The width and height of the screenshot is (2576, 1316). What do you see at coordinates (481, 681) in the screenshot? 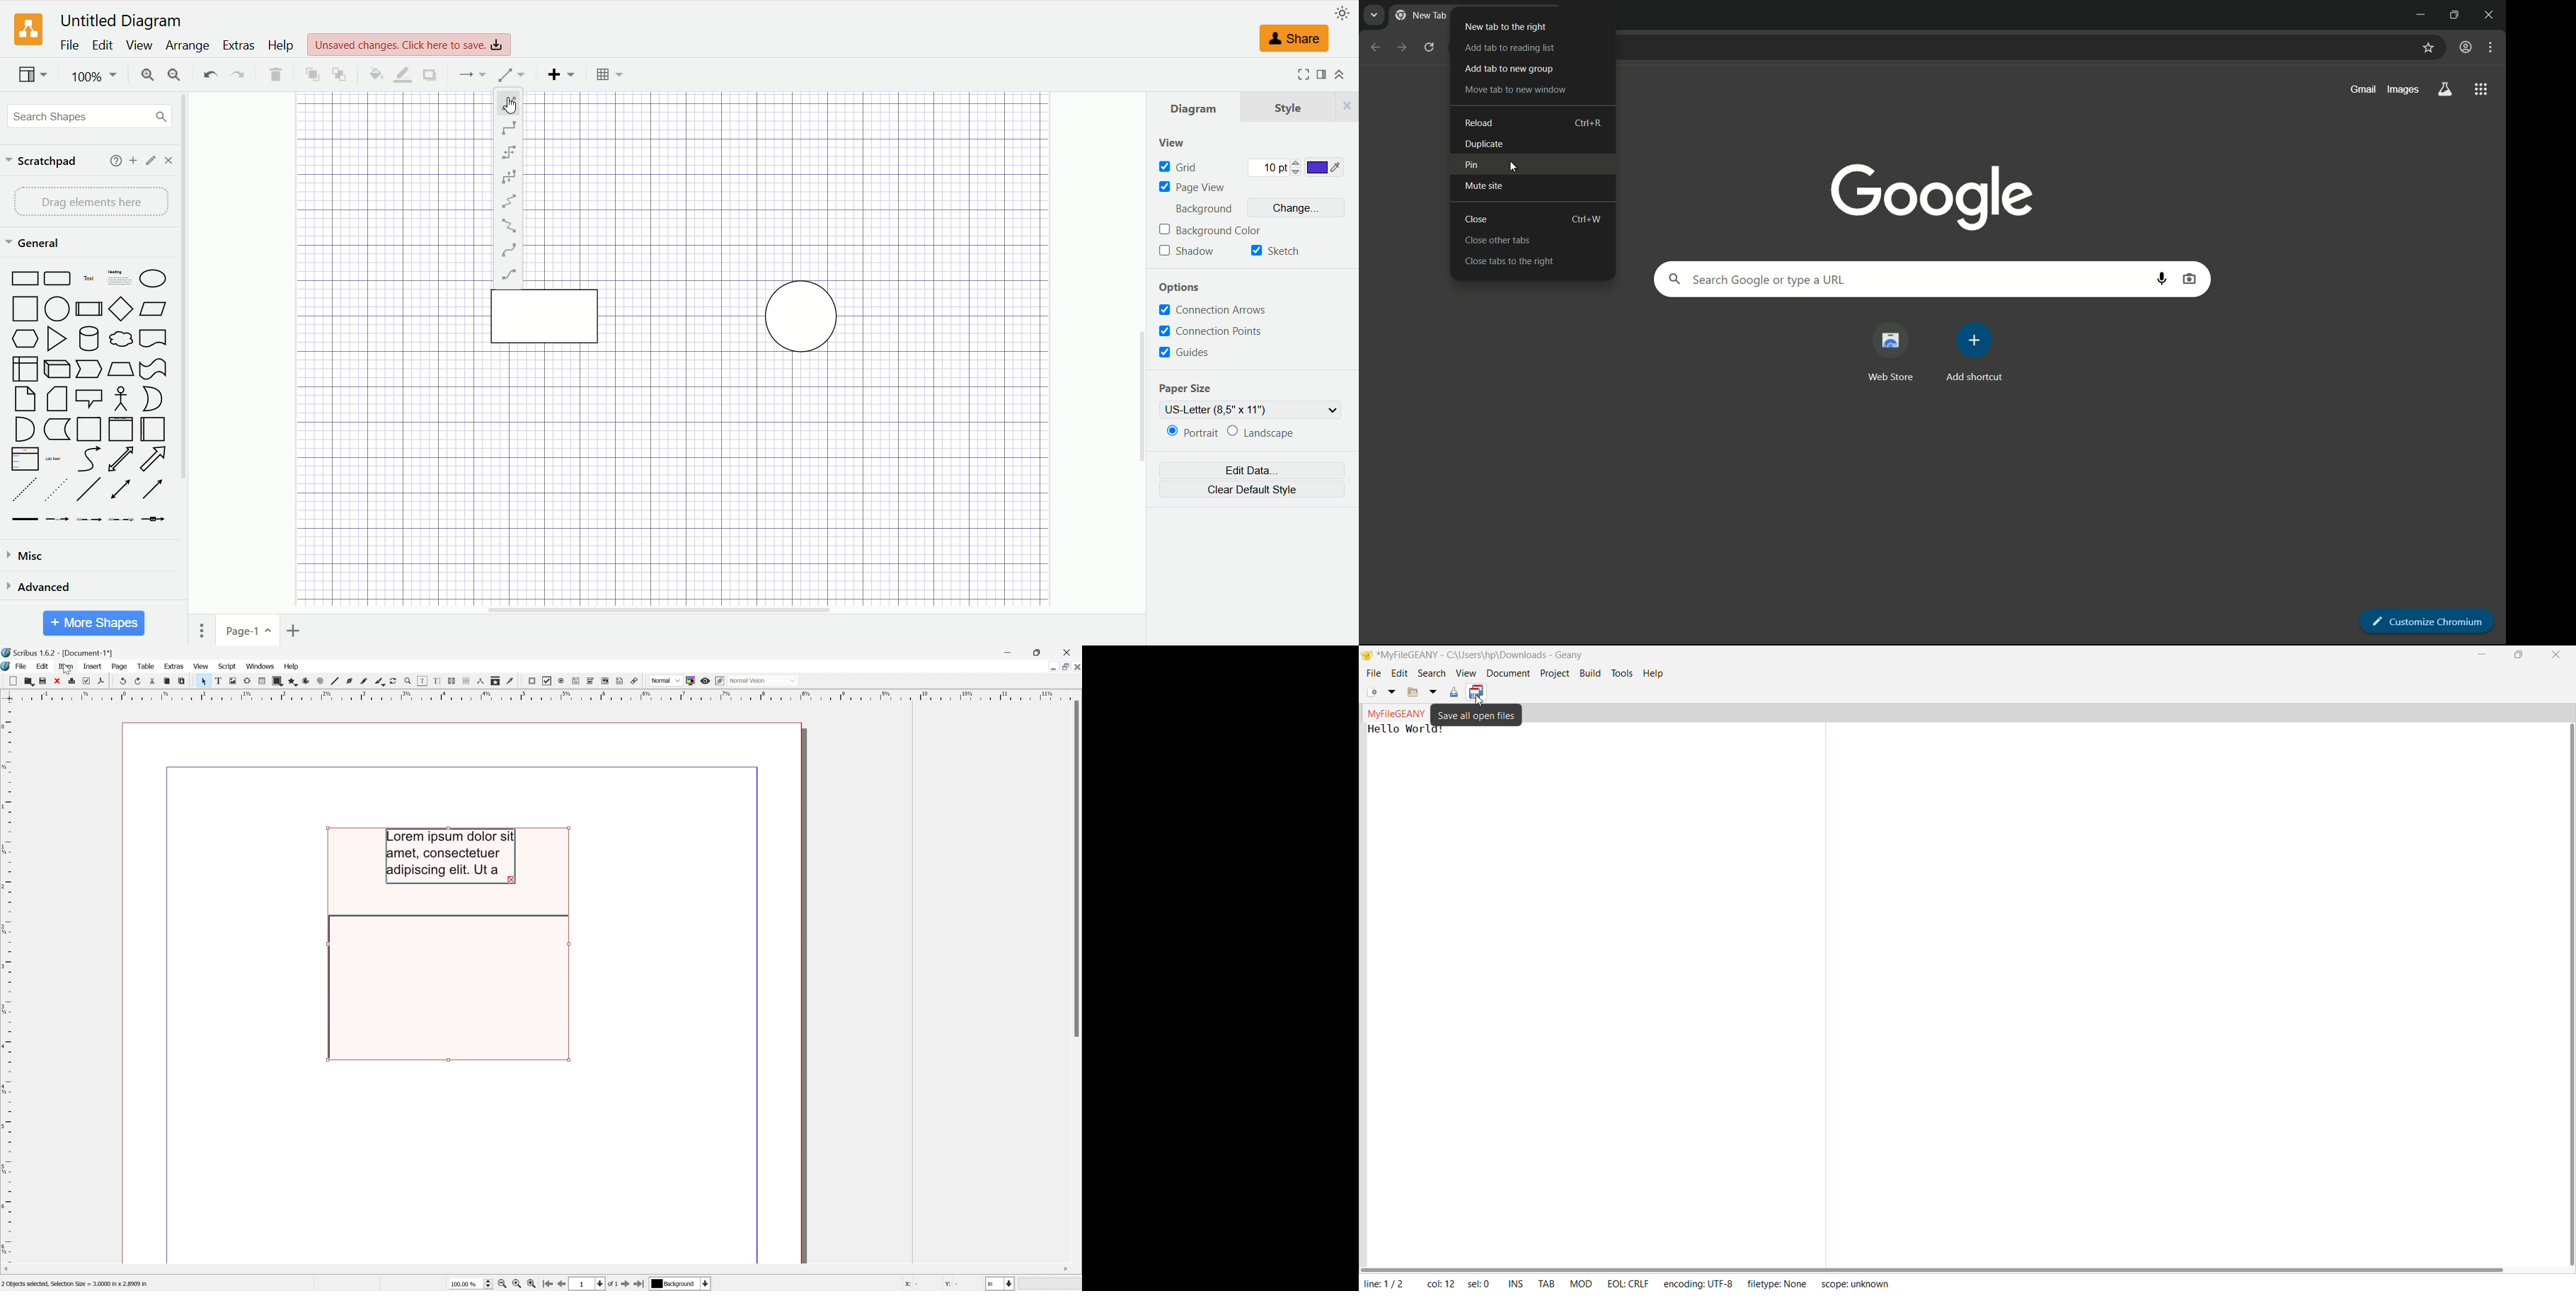
I see `Measurements` at bounding box center [481, 681].